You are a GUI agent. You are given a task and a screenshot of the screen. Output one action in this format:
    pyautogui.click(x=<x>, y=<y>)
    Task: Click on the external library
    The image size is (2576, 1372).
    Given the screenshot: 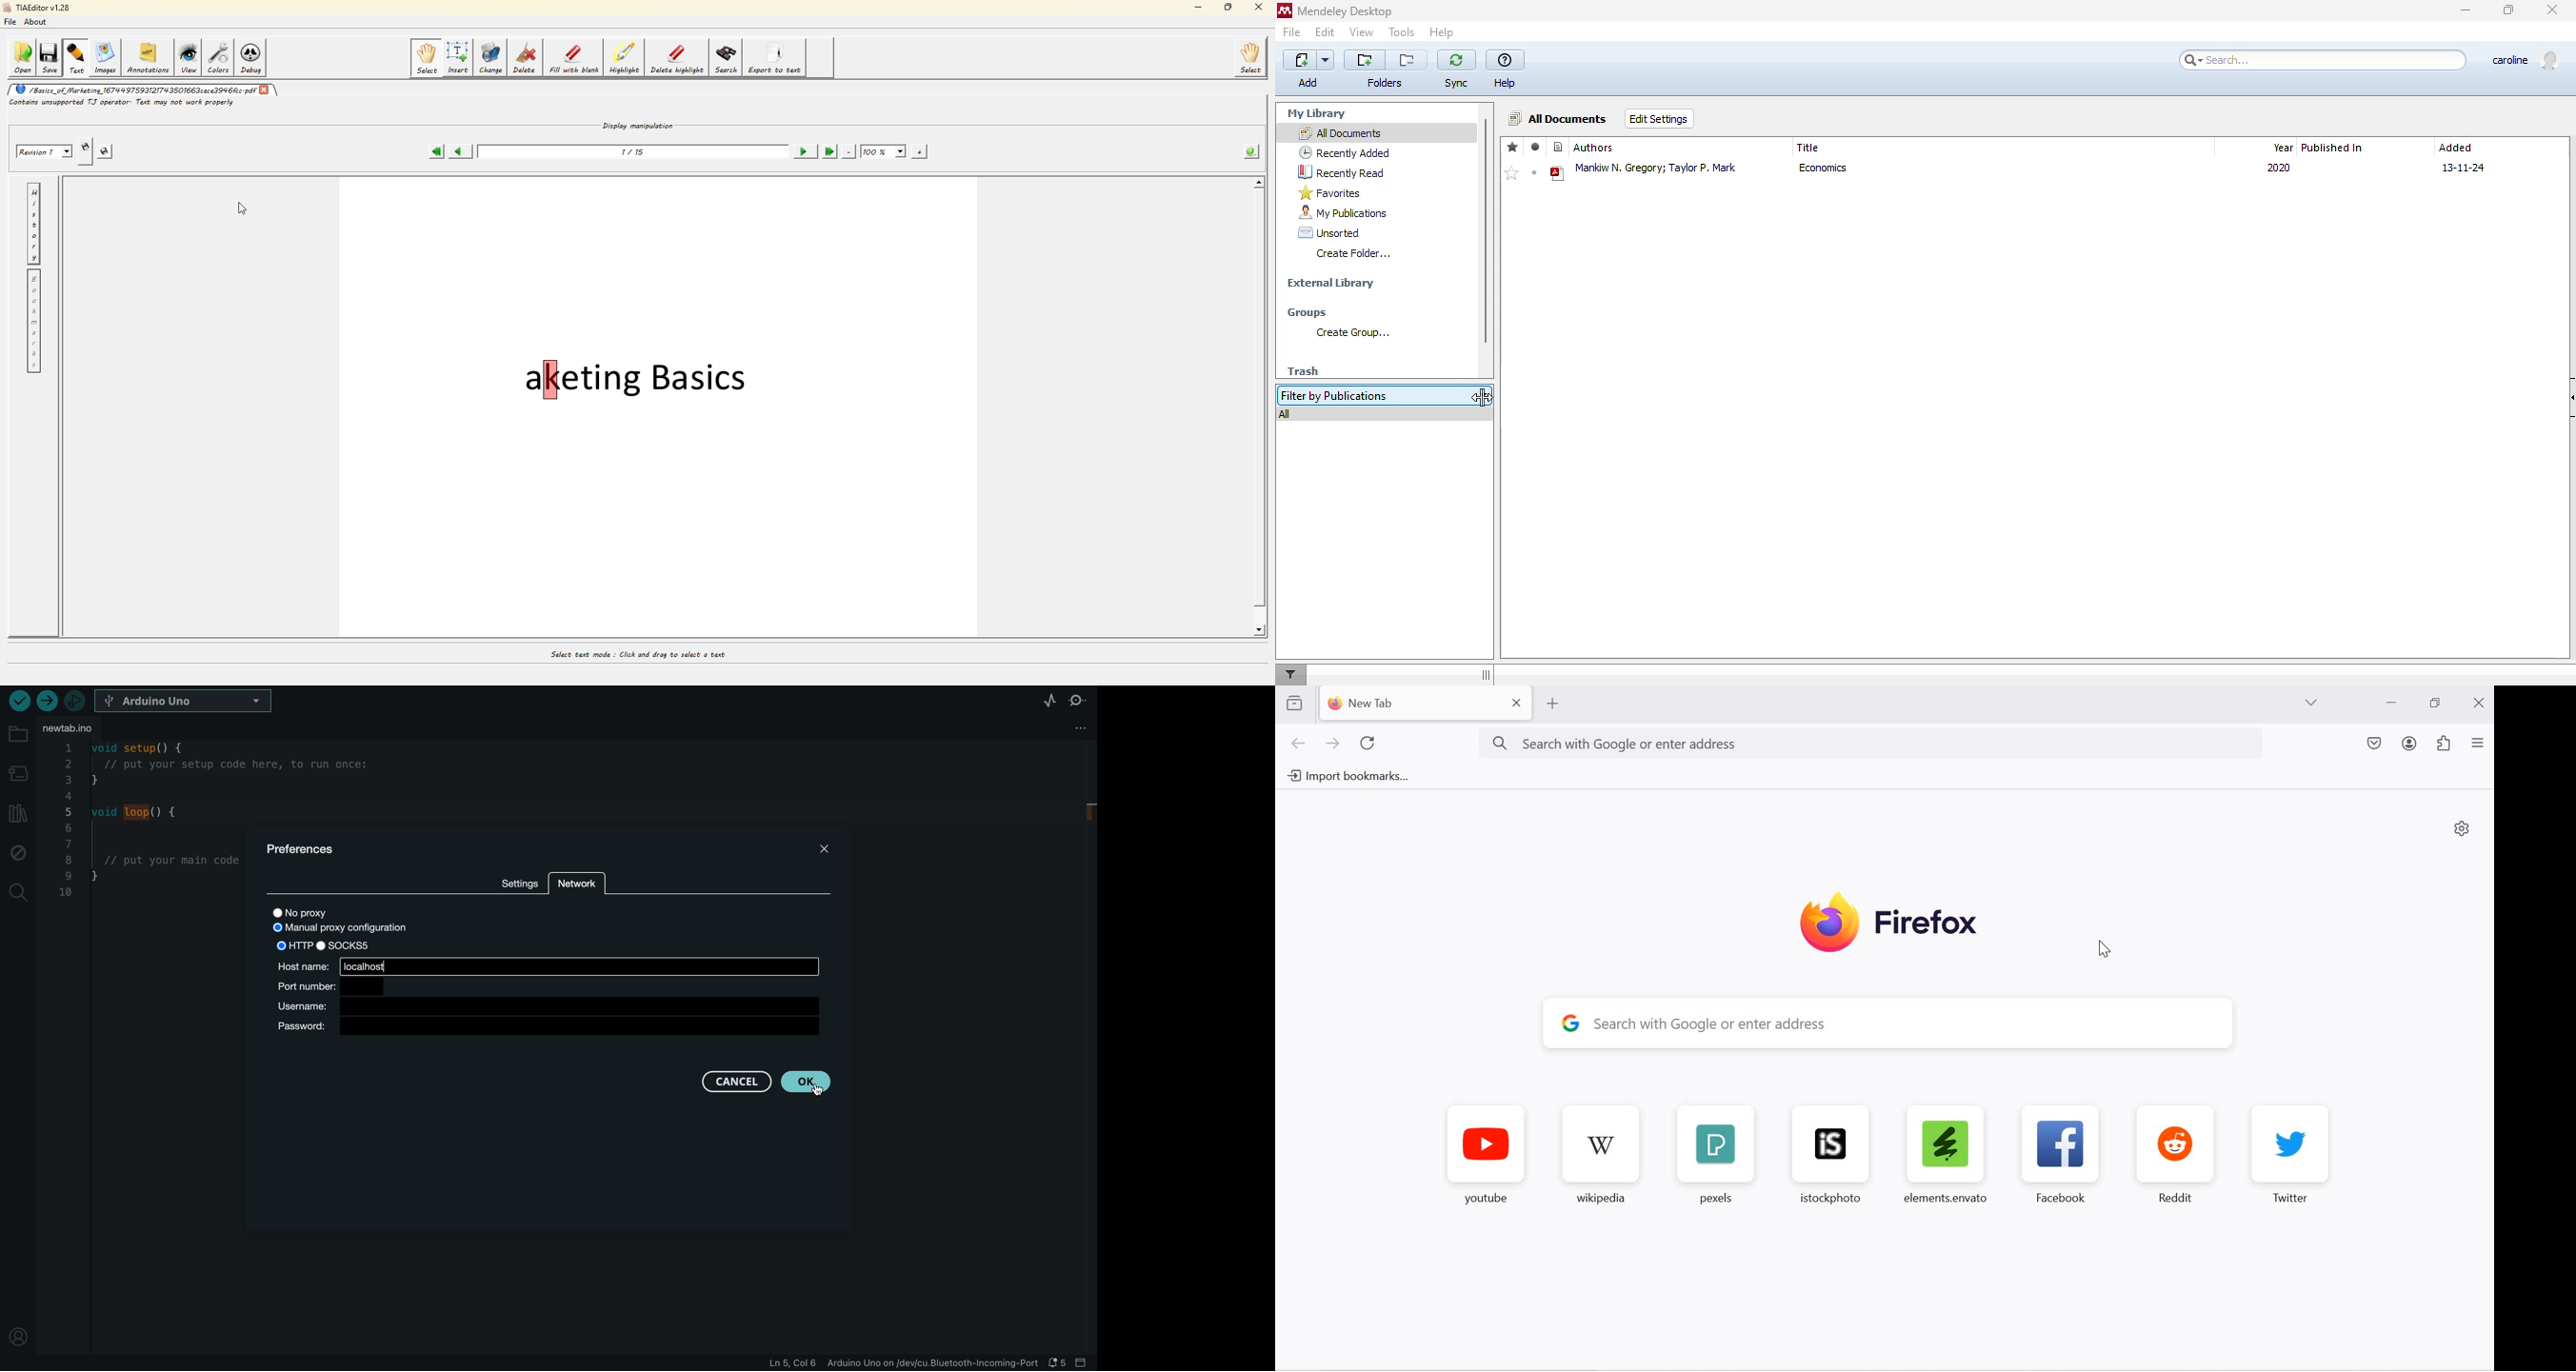 What is the action you would take?
    pyautogui.click(x=1330, y=286)
    